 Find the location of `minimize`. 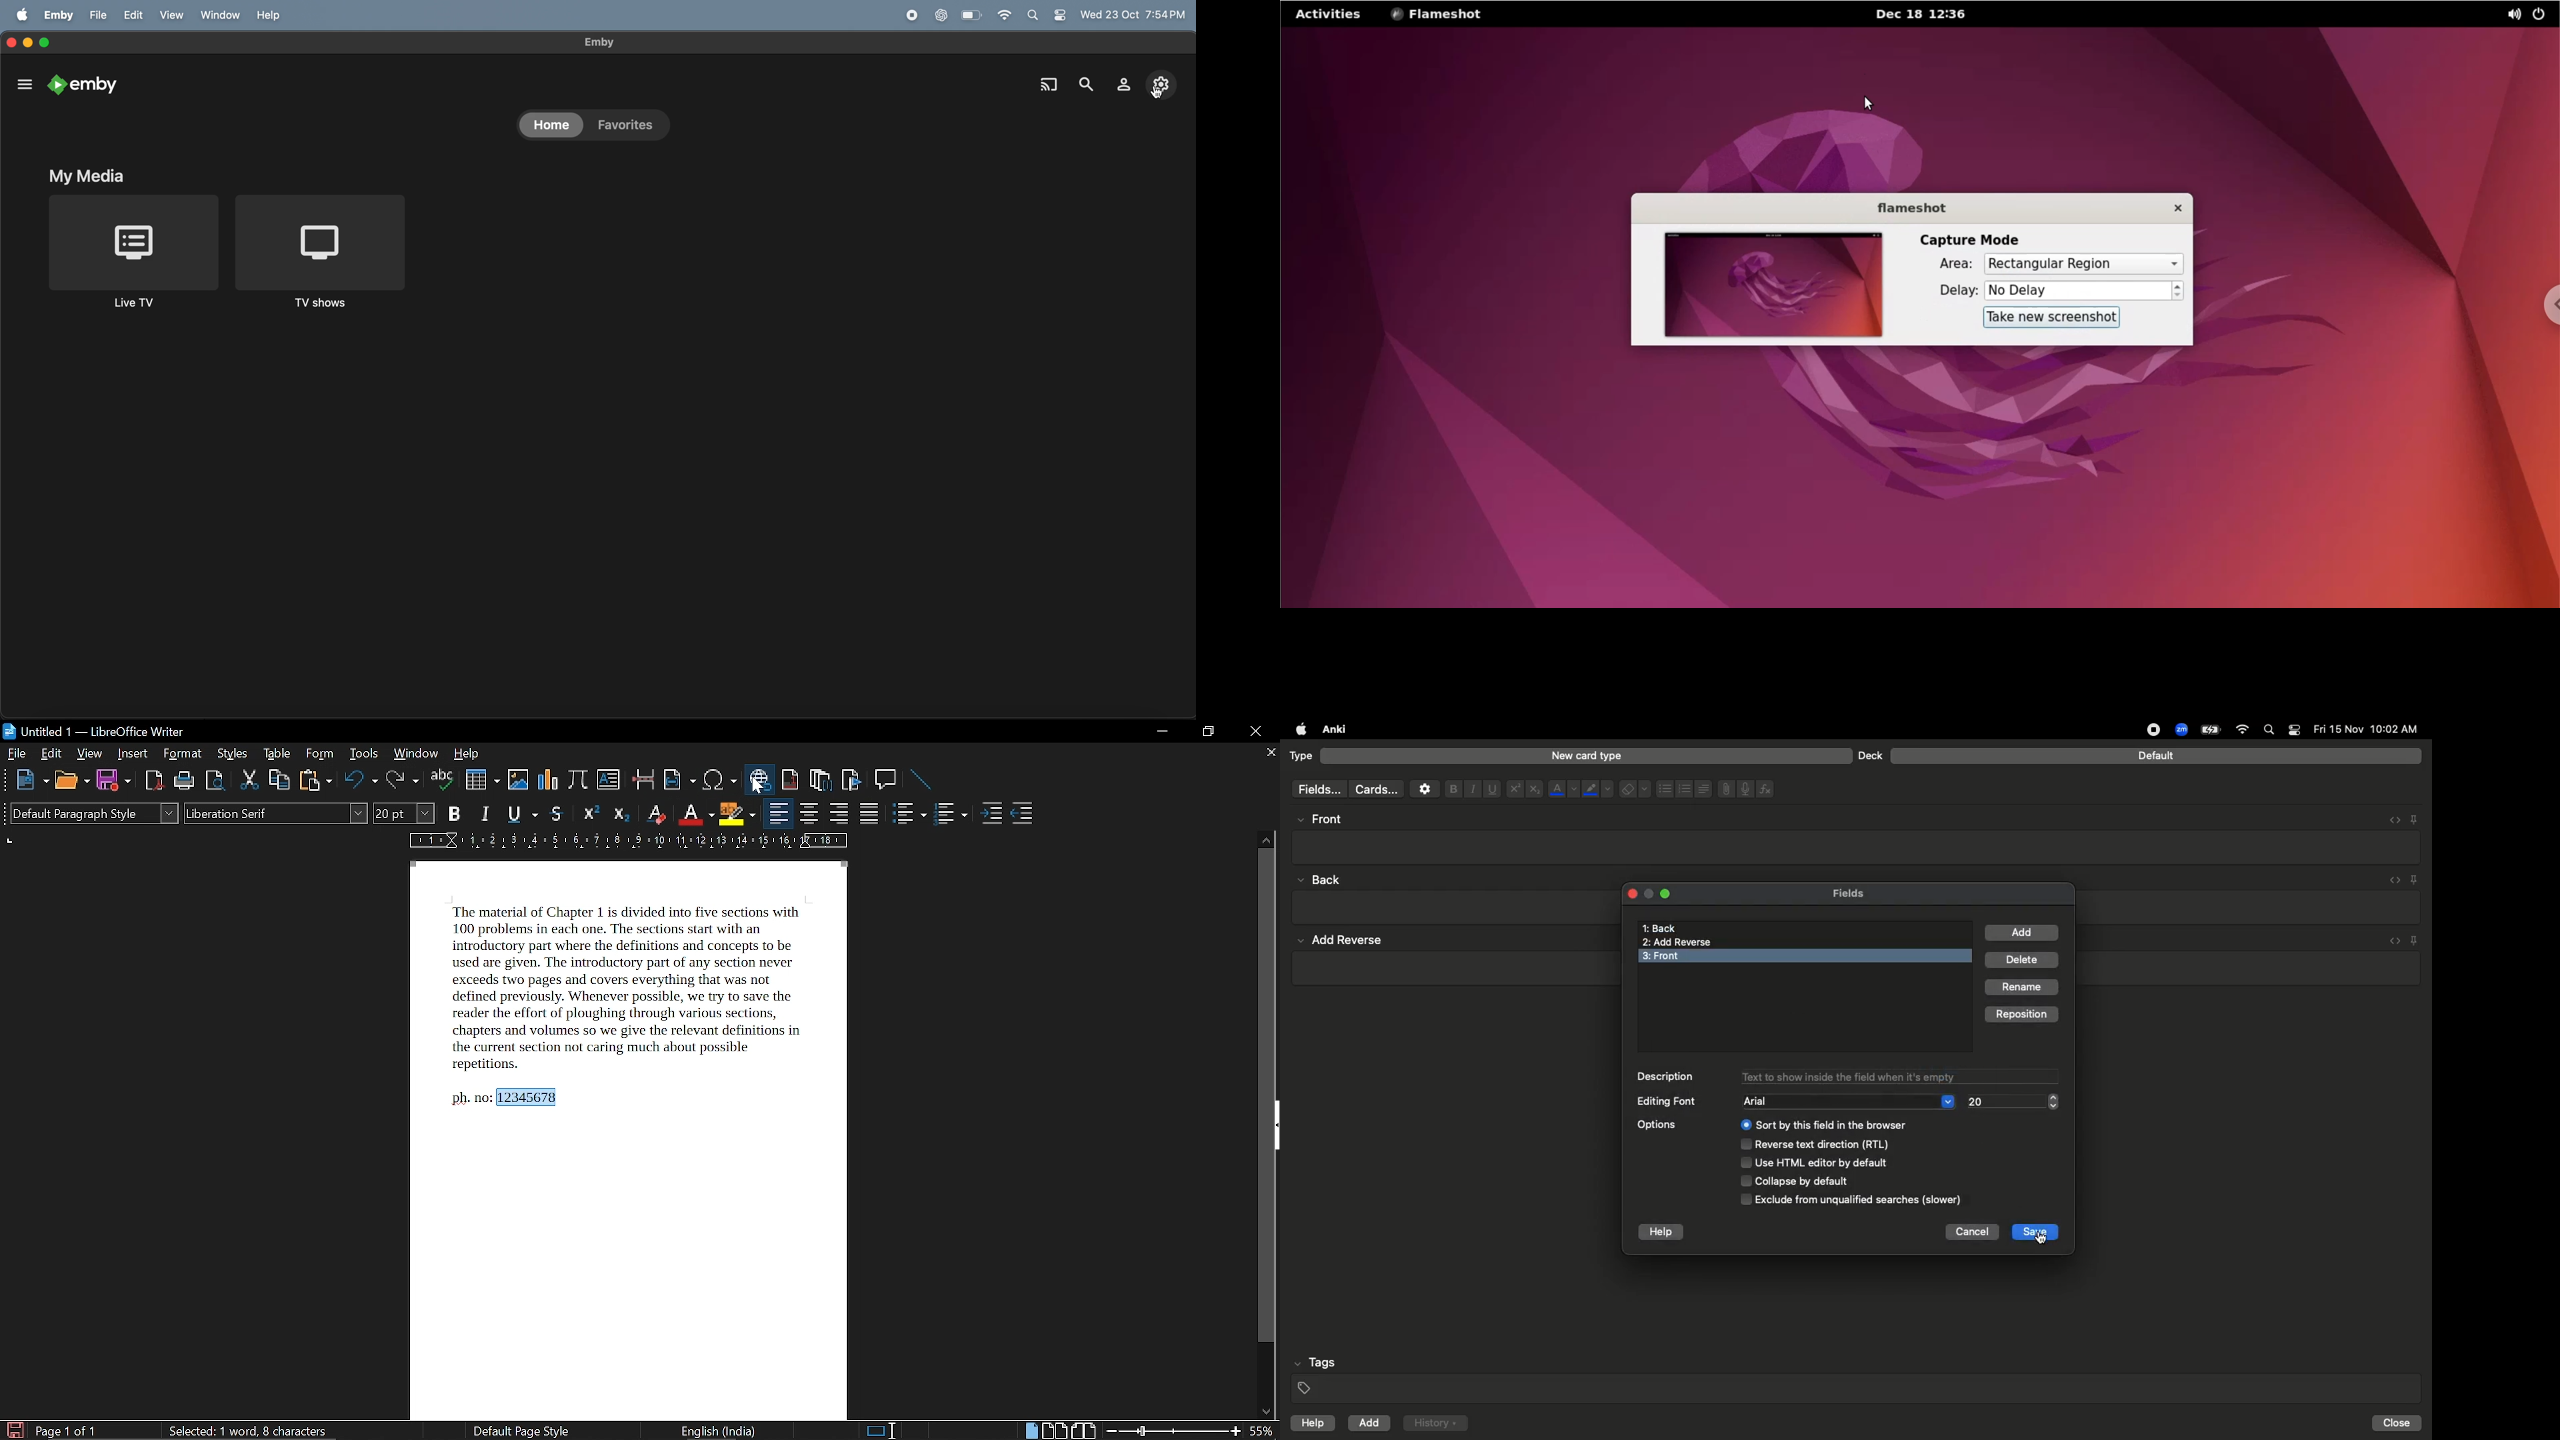

minimize is located at coordinates (1162, 732).